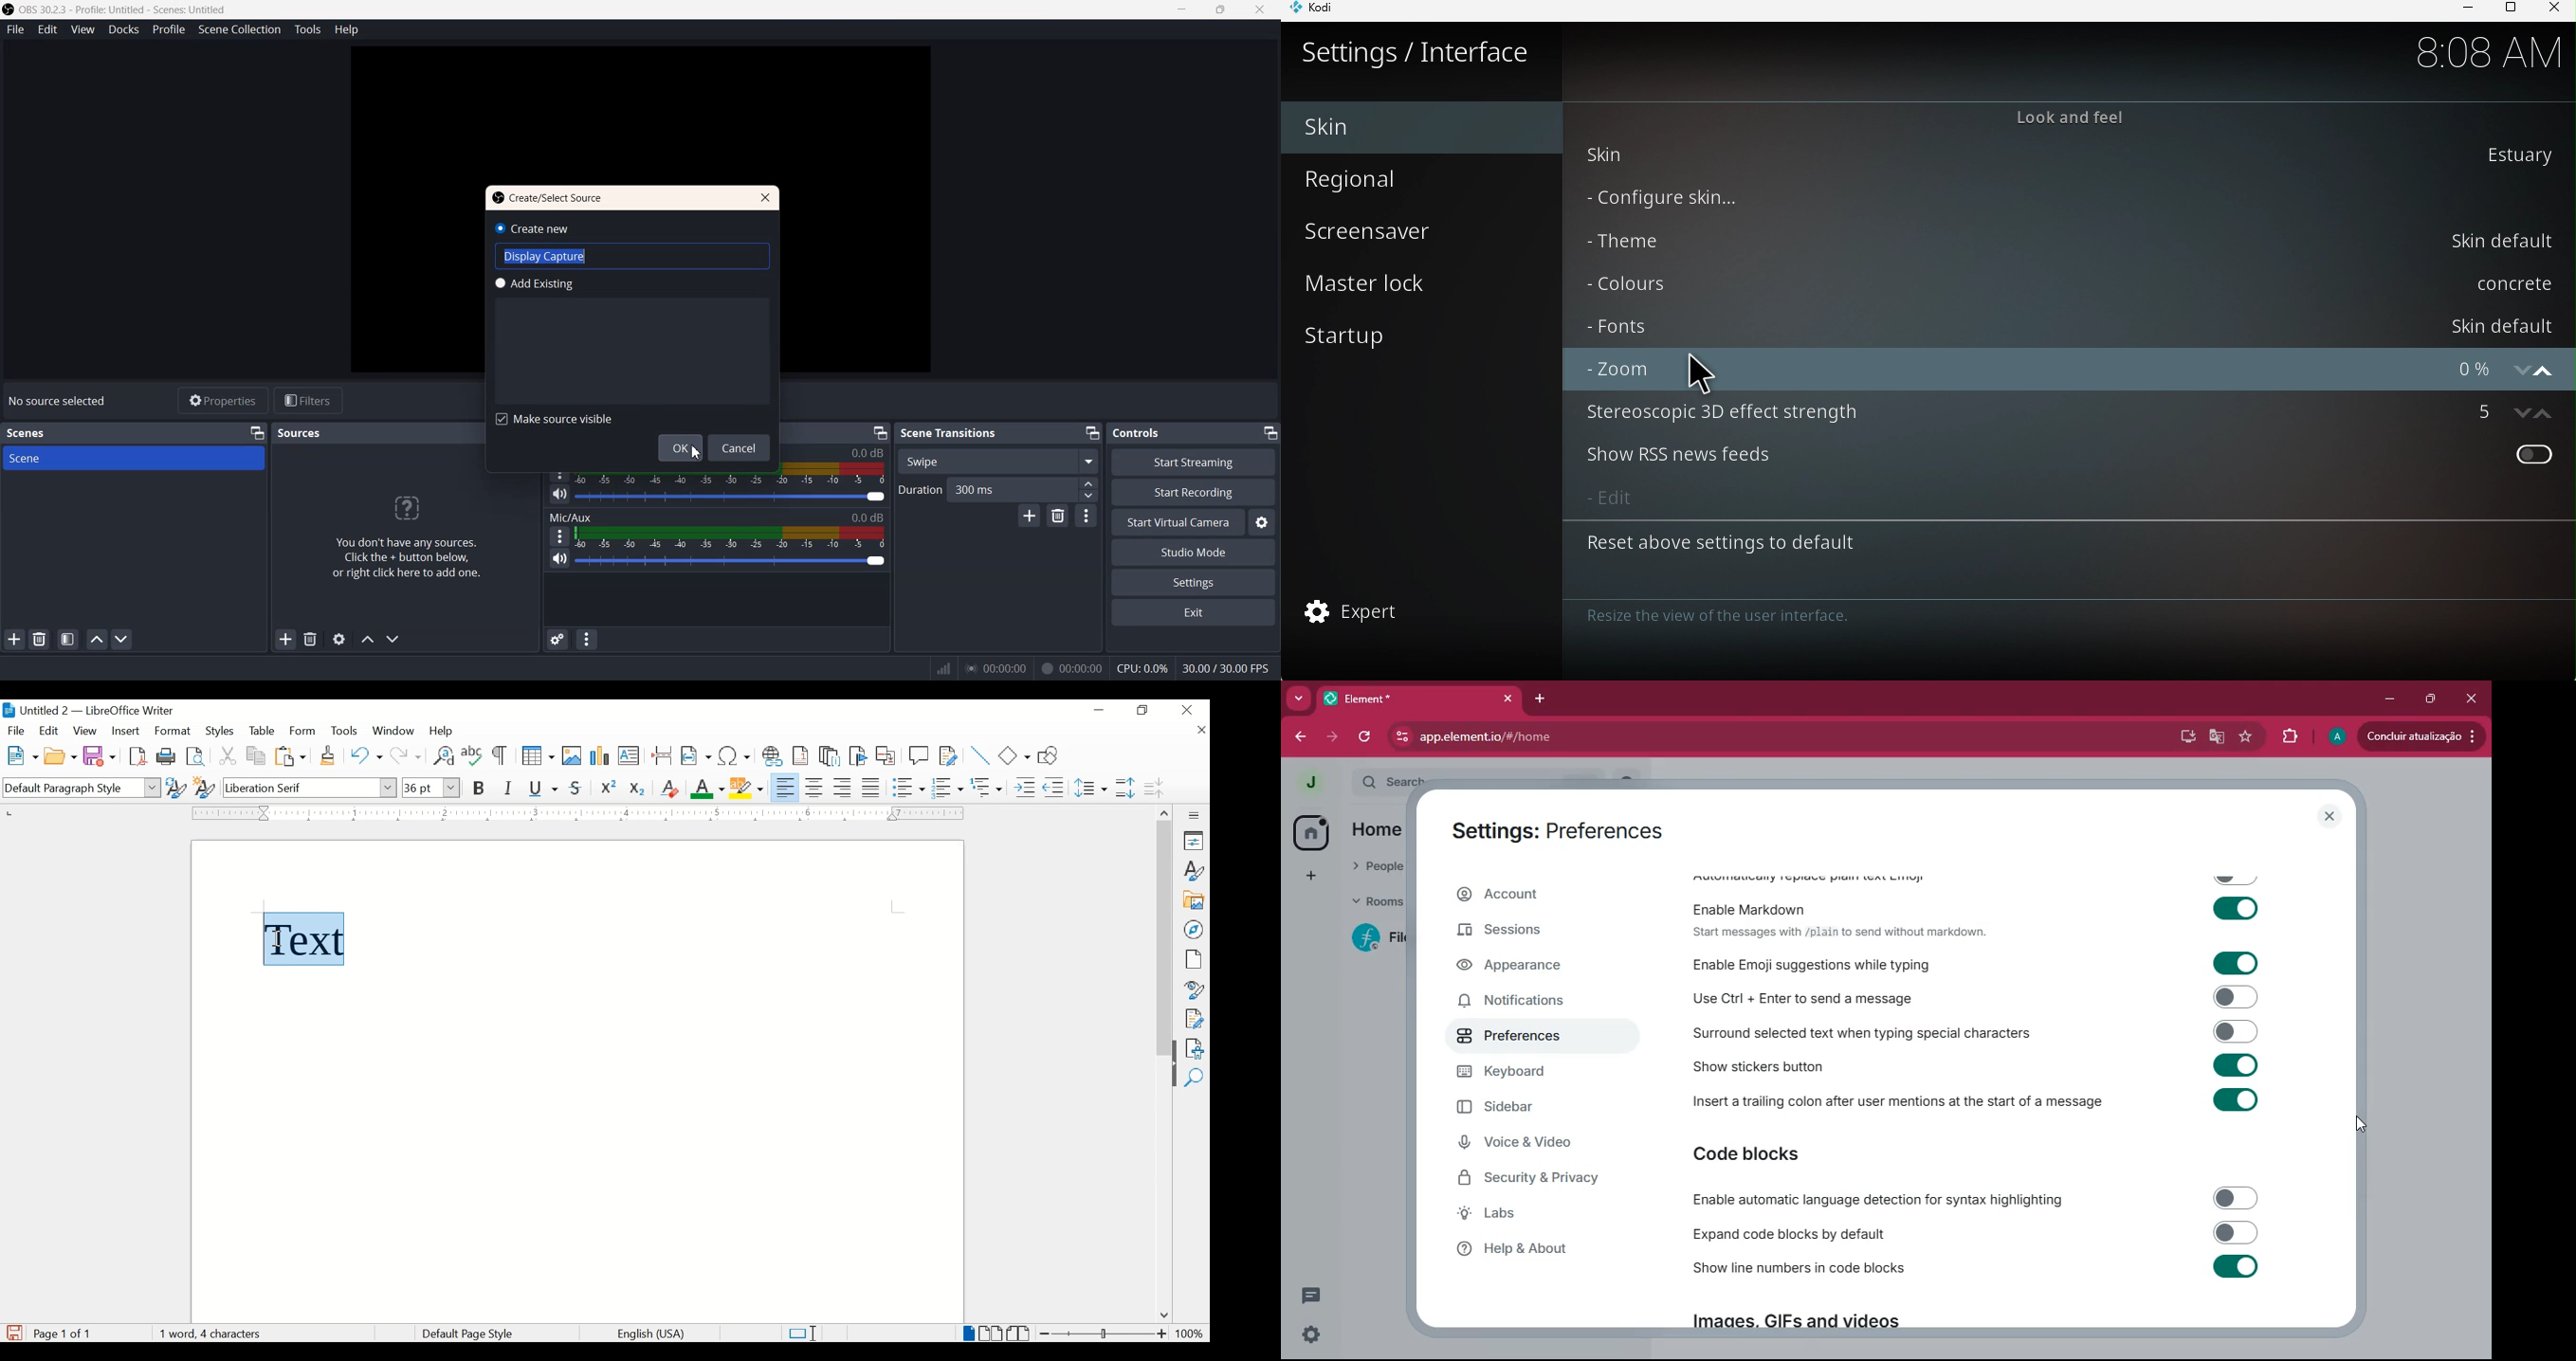  Describe the element at coordinates (762, 197) in the screenshot. I see `Close` at that location.